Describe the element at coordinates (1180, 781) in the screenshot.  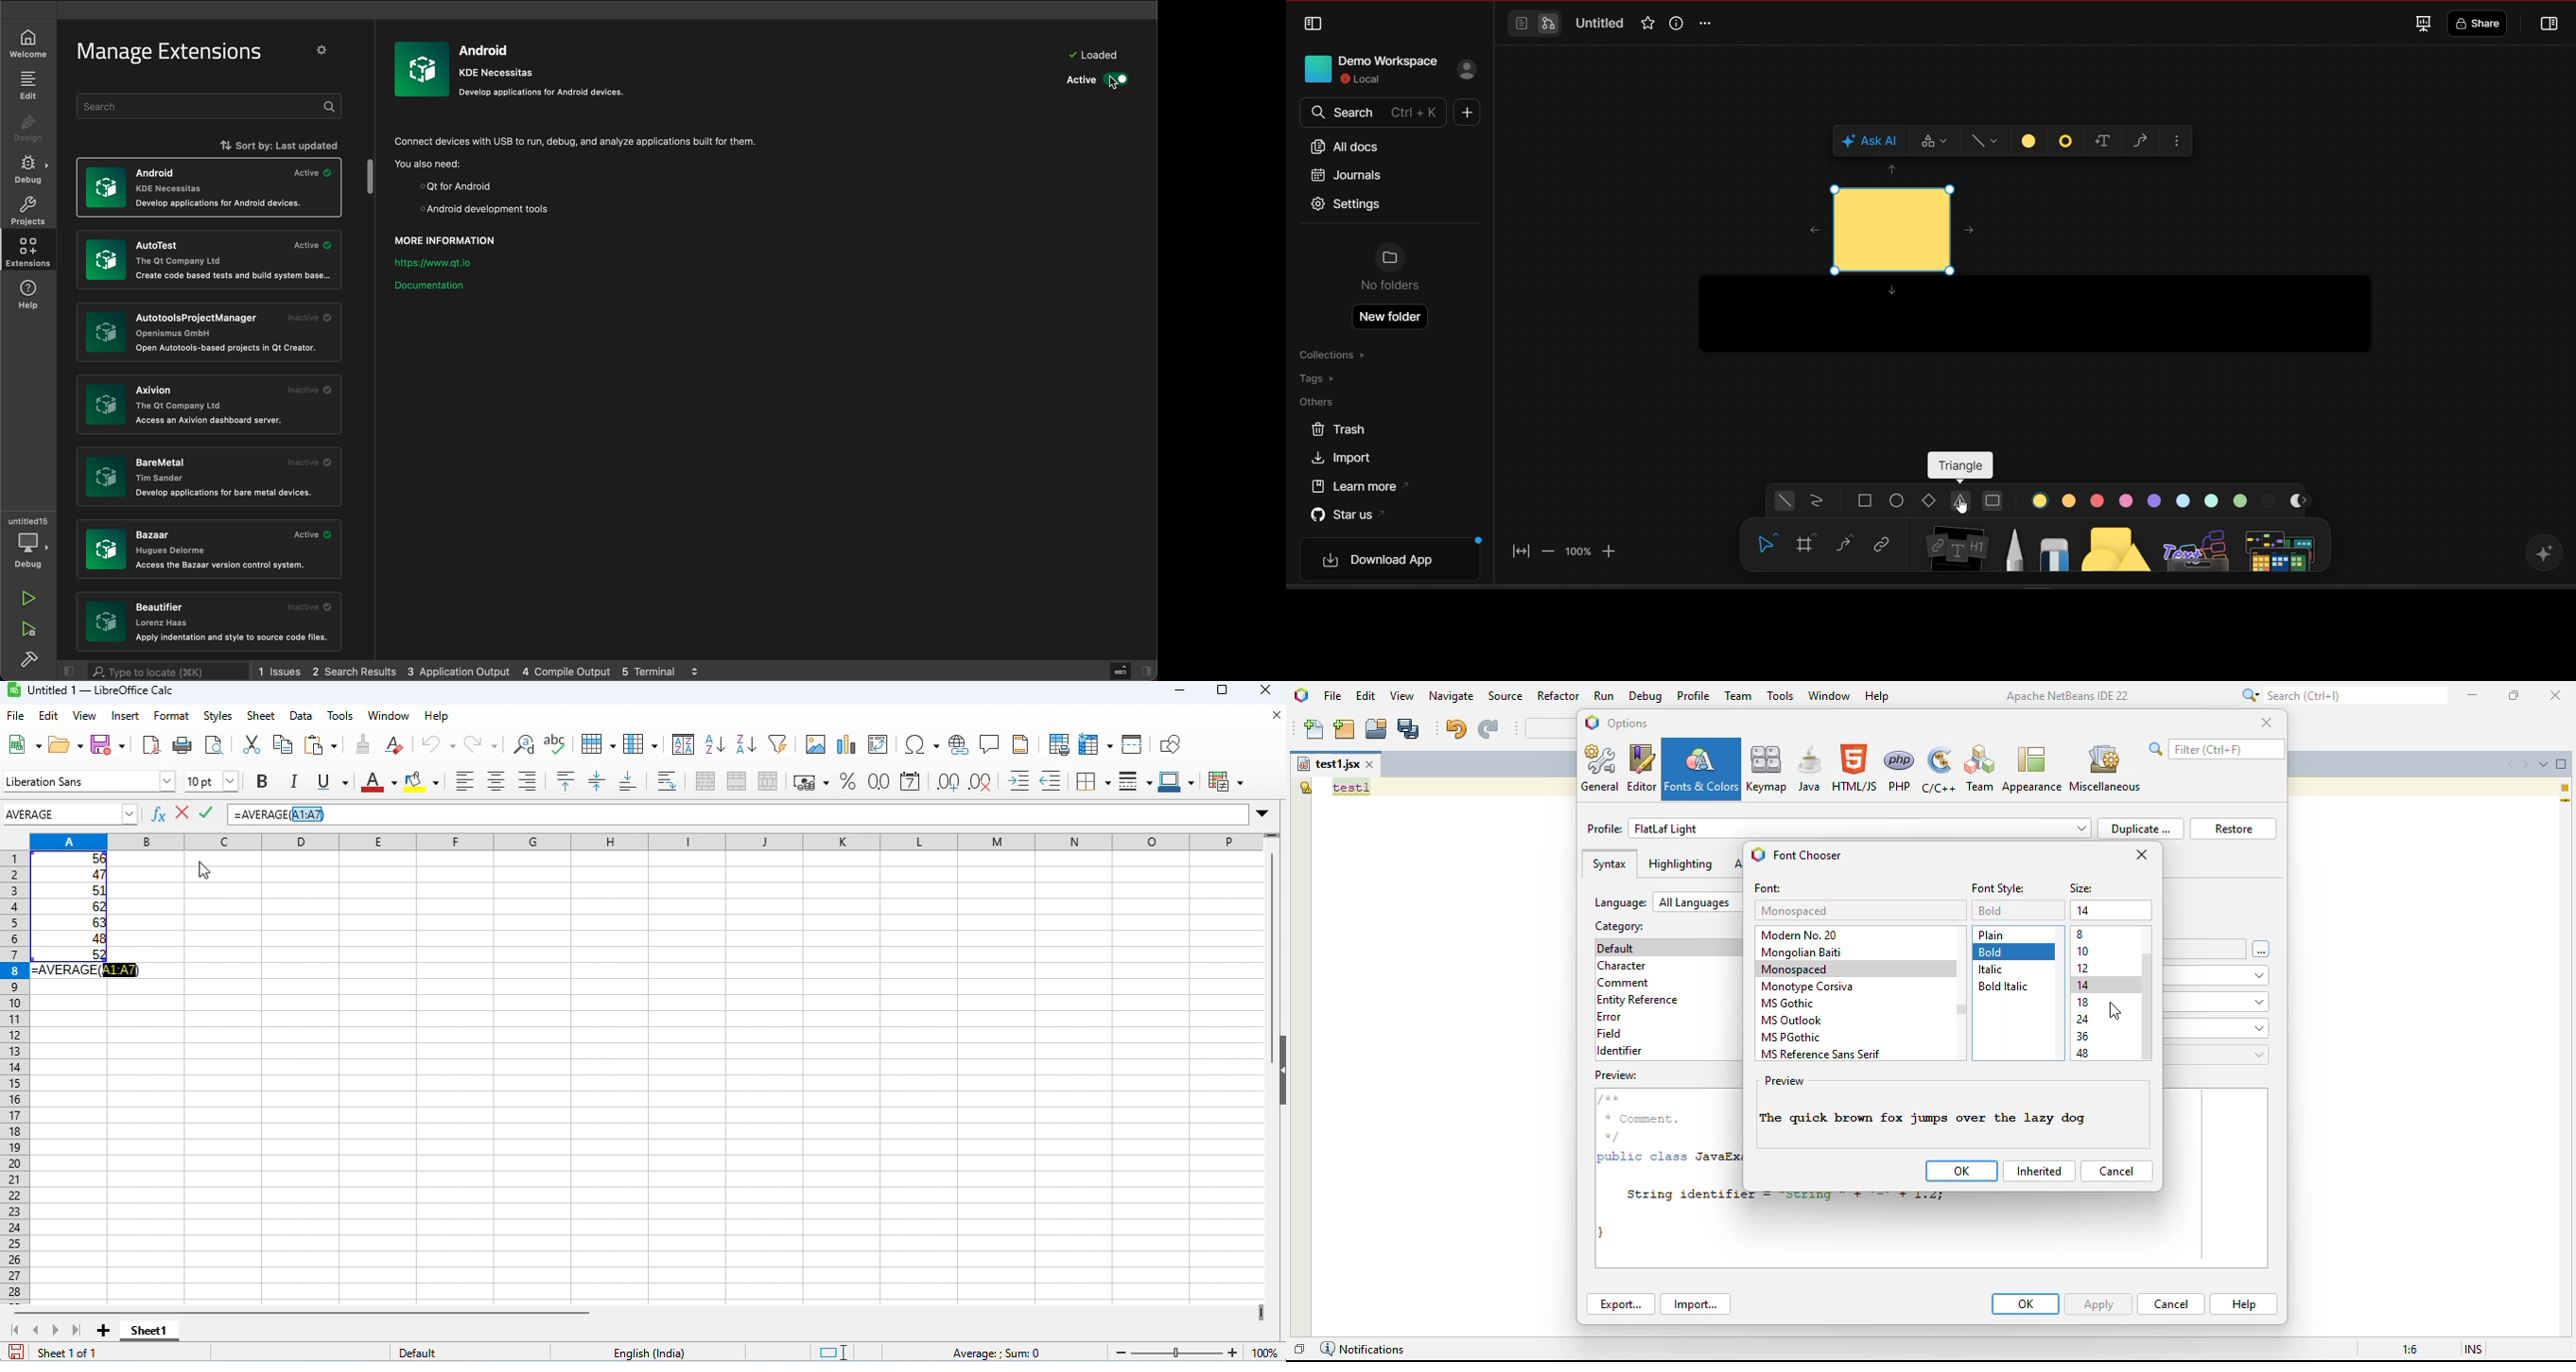
I see `border color` at that location.